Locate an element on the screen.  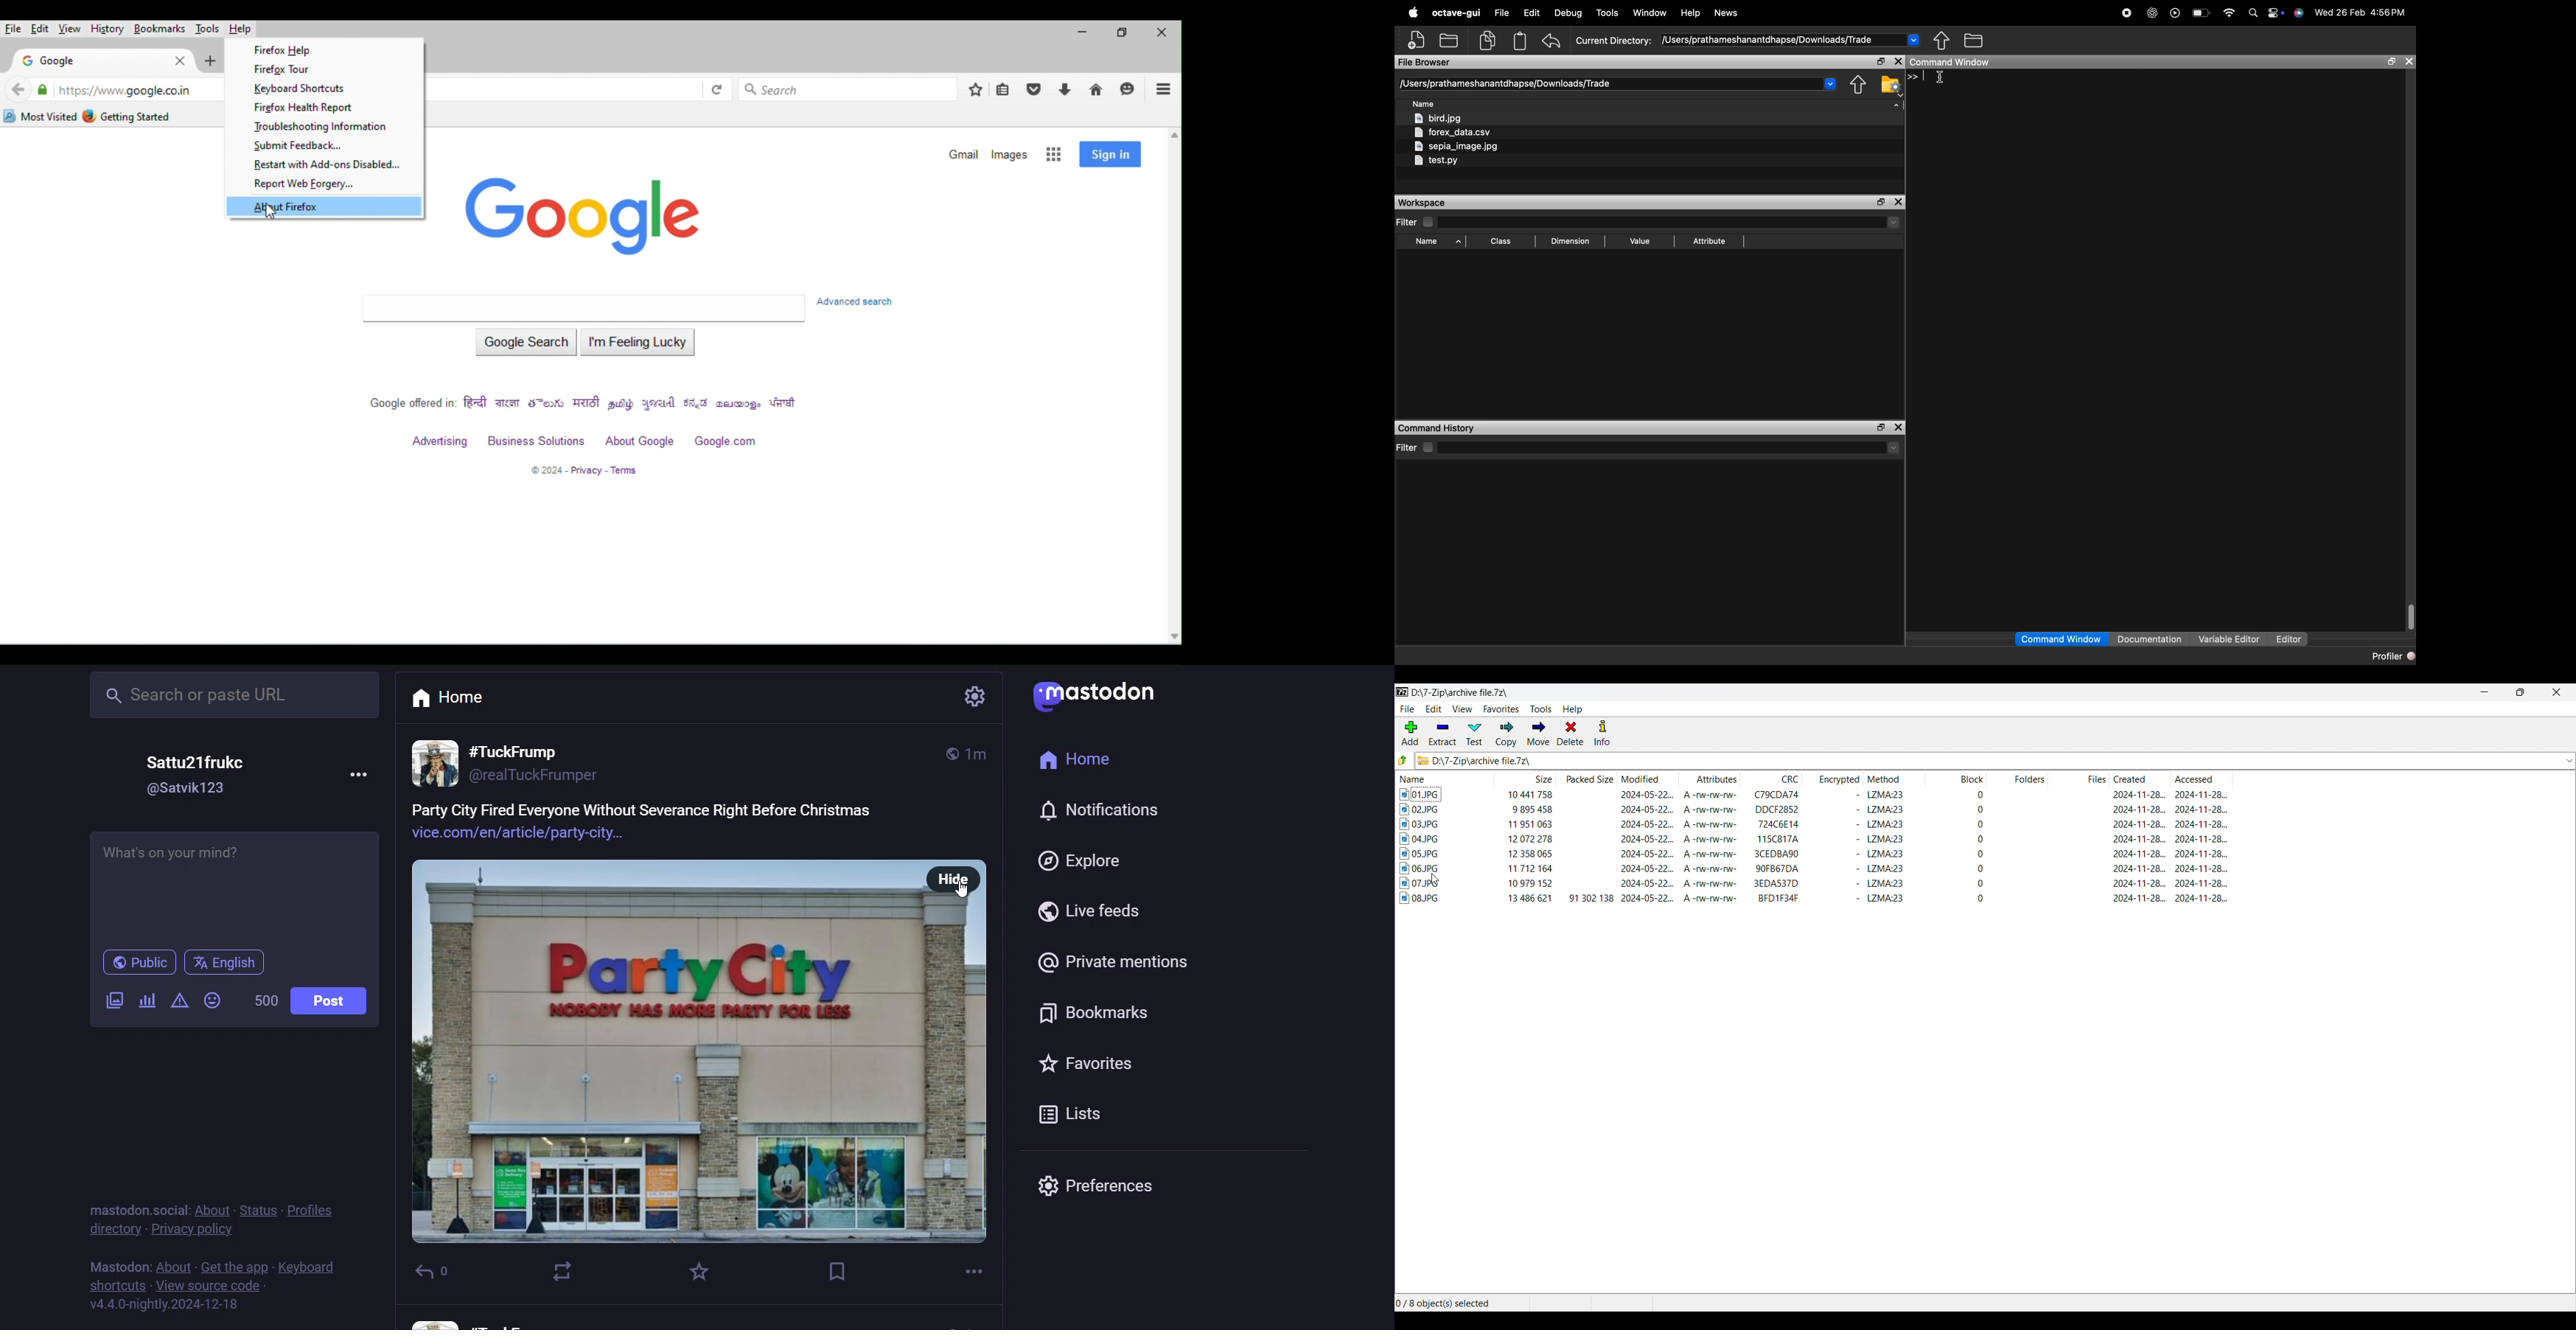
help is located at coordinates (245, 30).